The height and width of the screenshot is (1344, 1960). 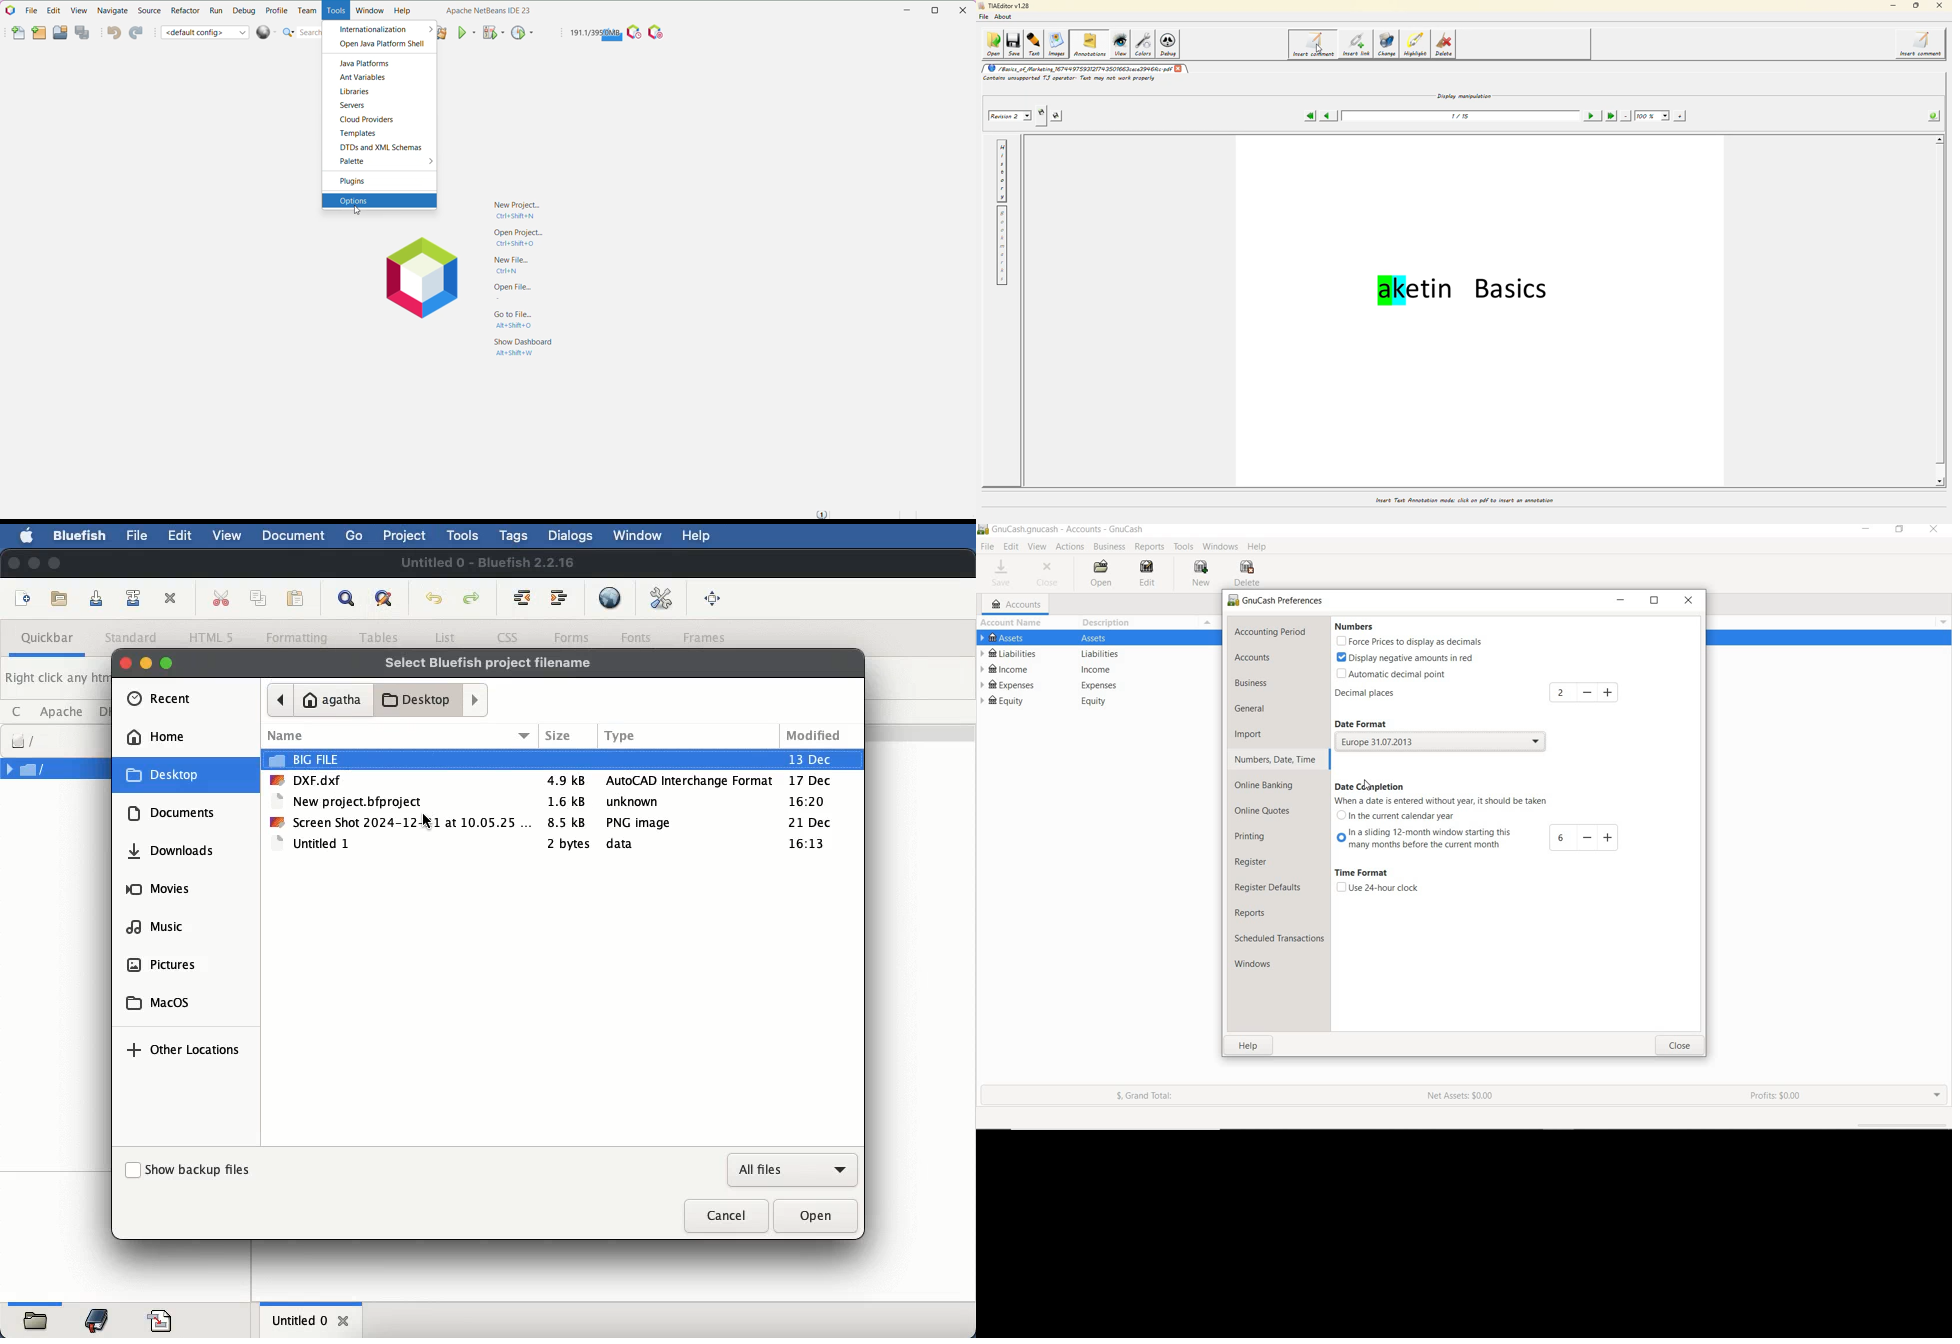 I want to click on BUSIINESS, so click(x=1108, y=547).